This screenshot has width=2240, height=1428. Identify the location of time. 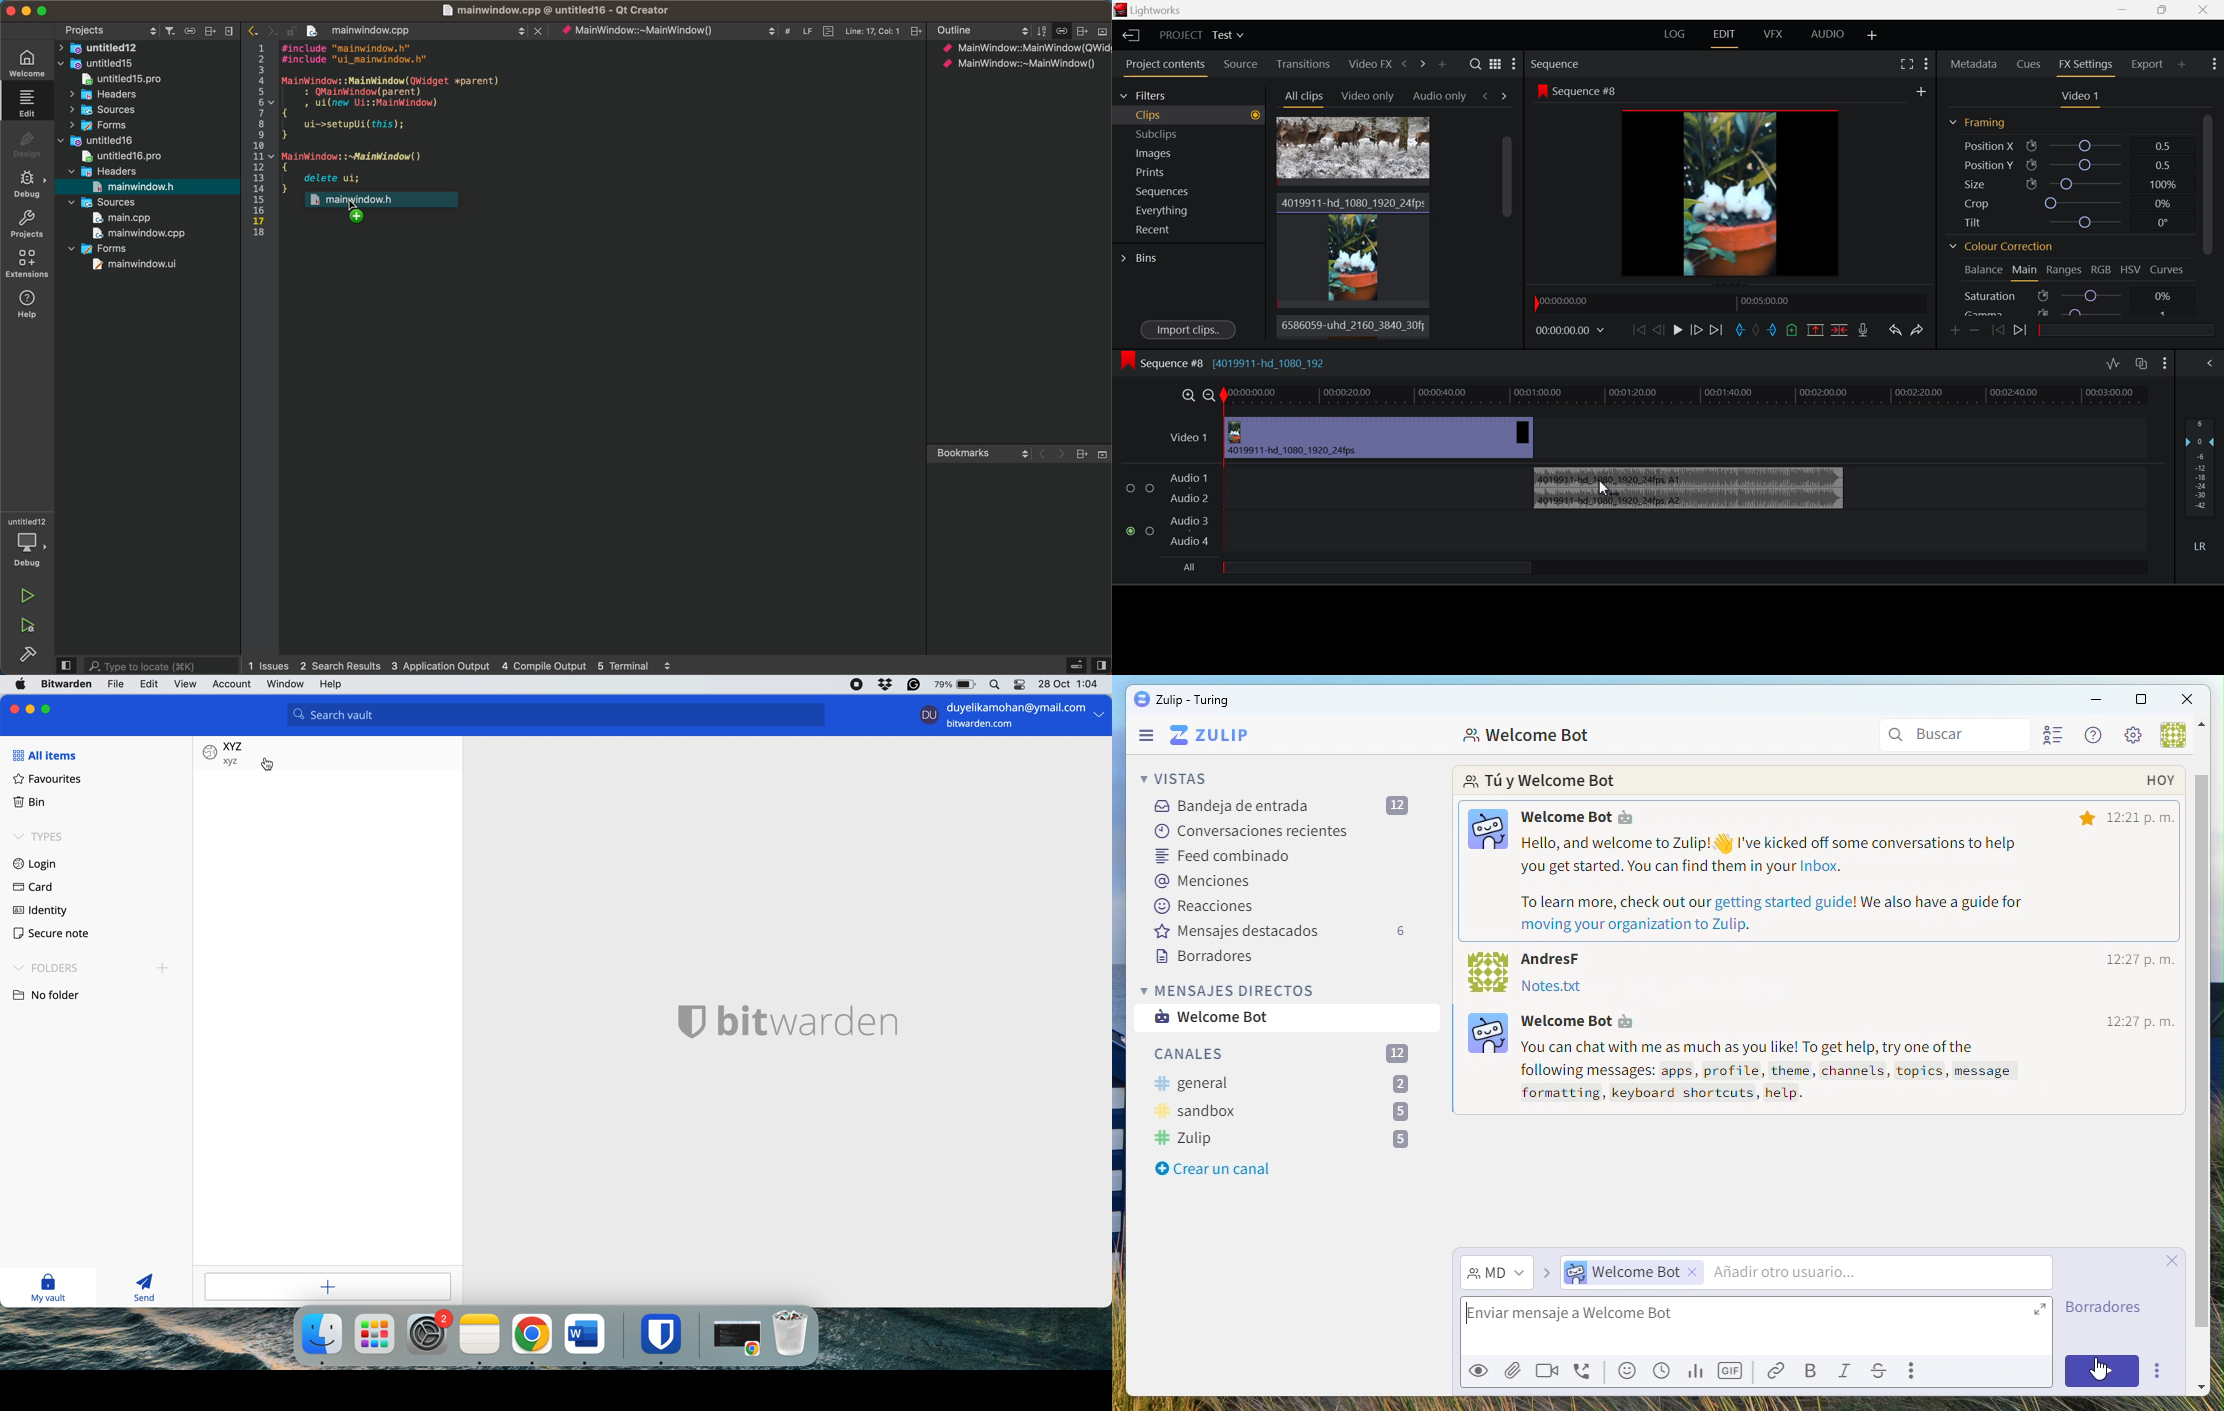
(2126, 964).